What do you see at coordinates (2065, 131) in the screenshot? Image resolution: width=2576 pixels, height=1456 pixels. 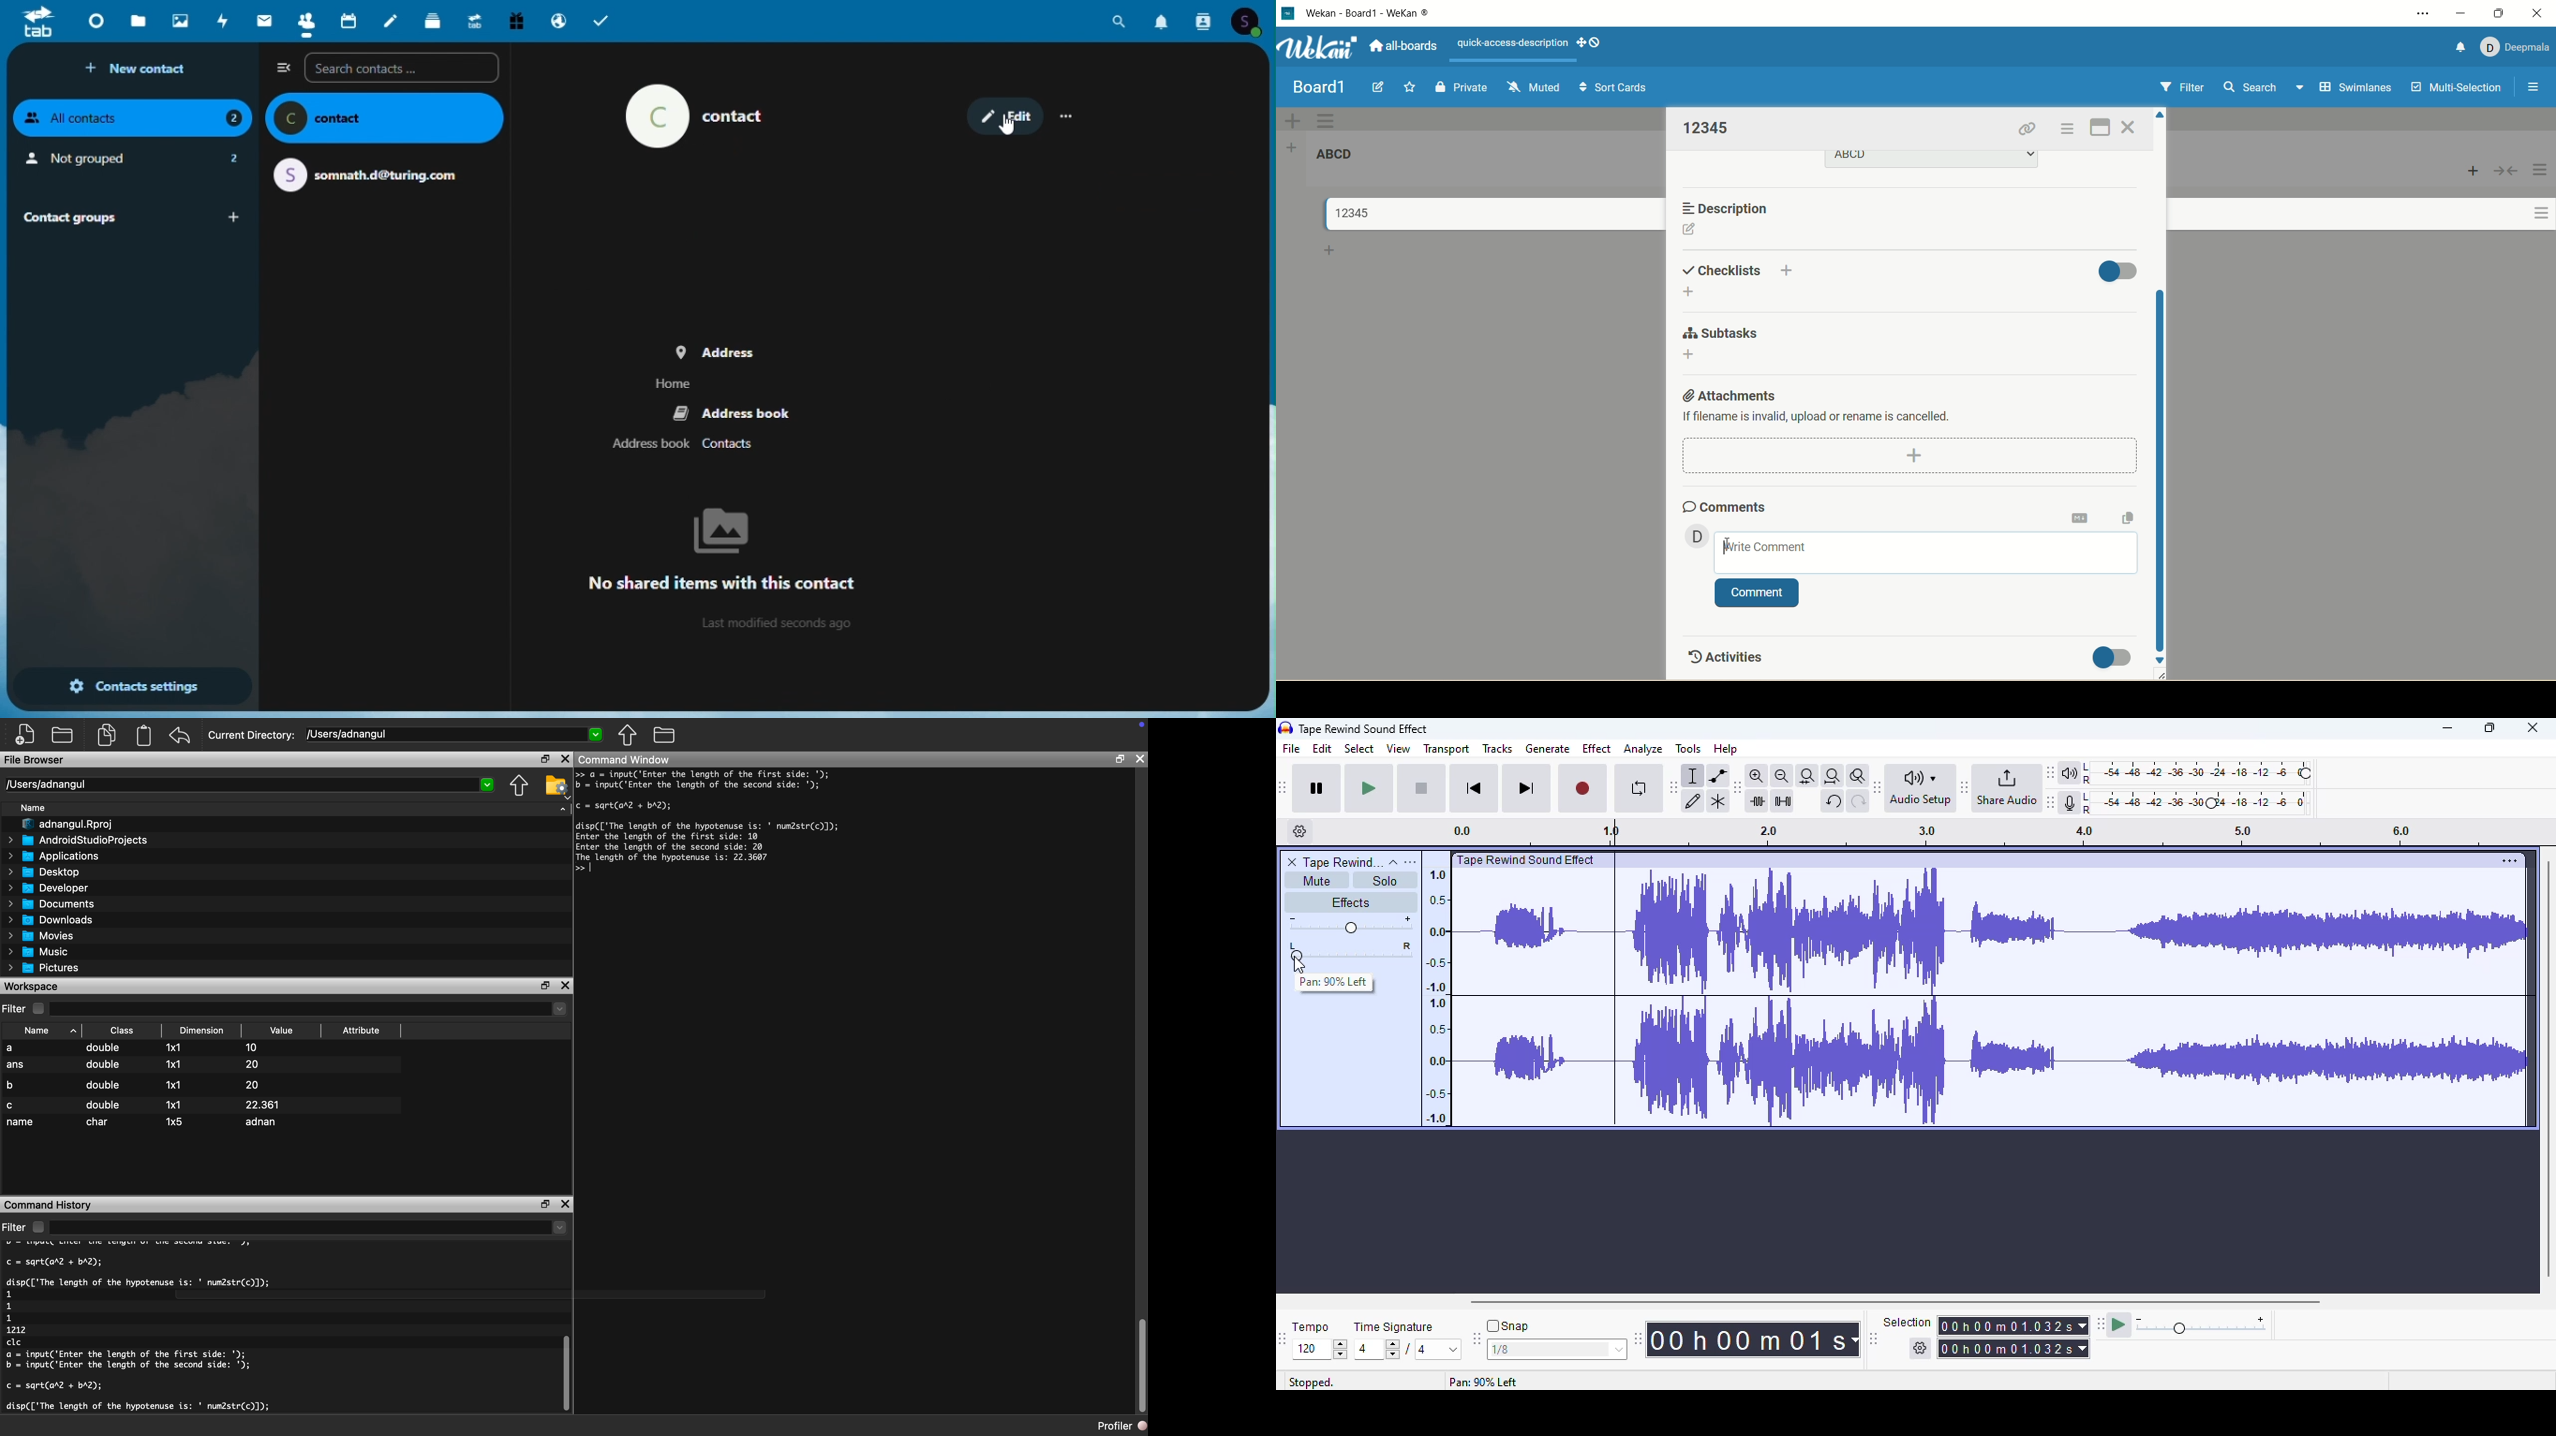 I see `actions` at bounding box center [2065, 131].